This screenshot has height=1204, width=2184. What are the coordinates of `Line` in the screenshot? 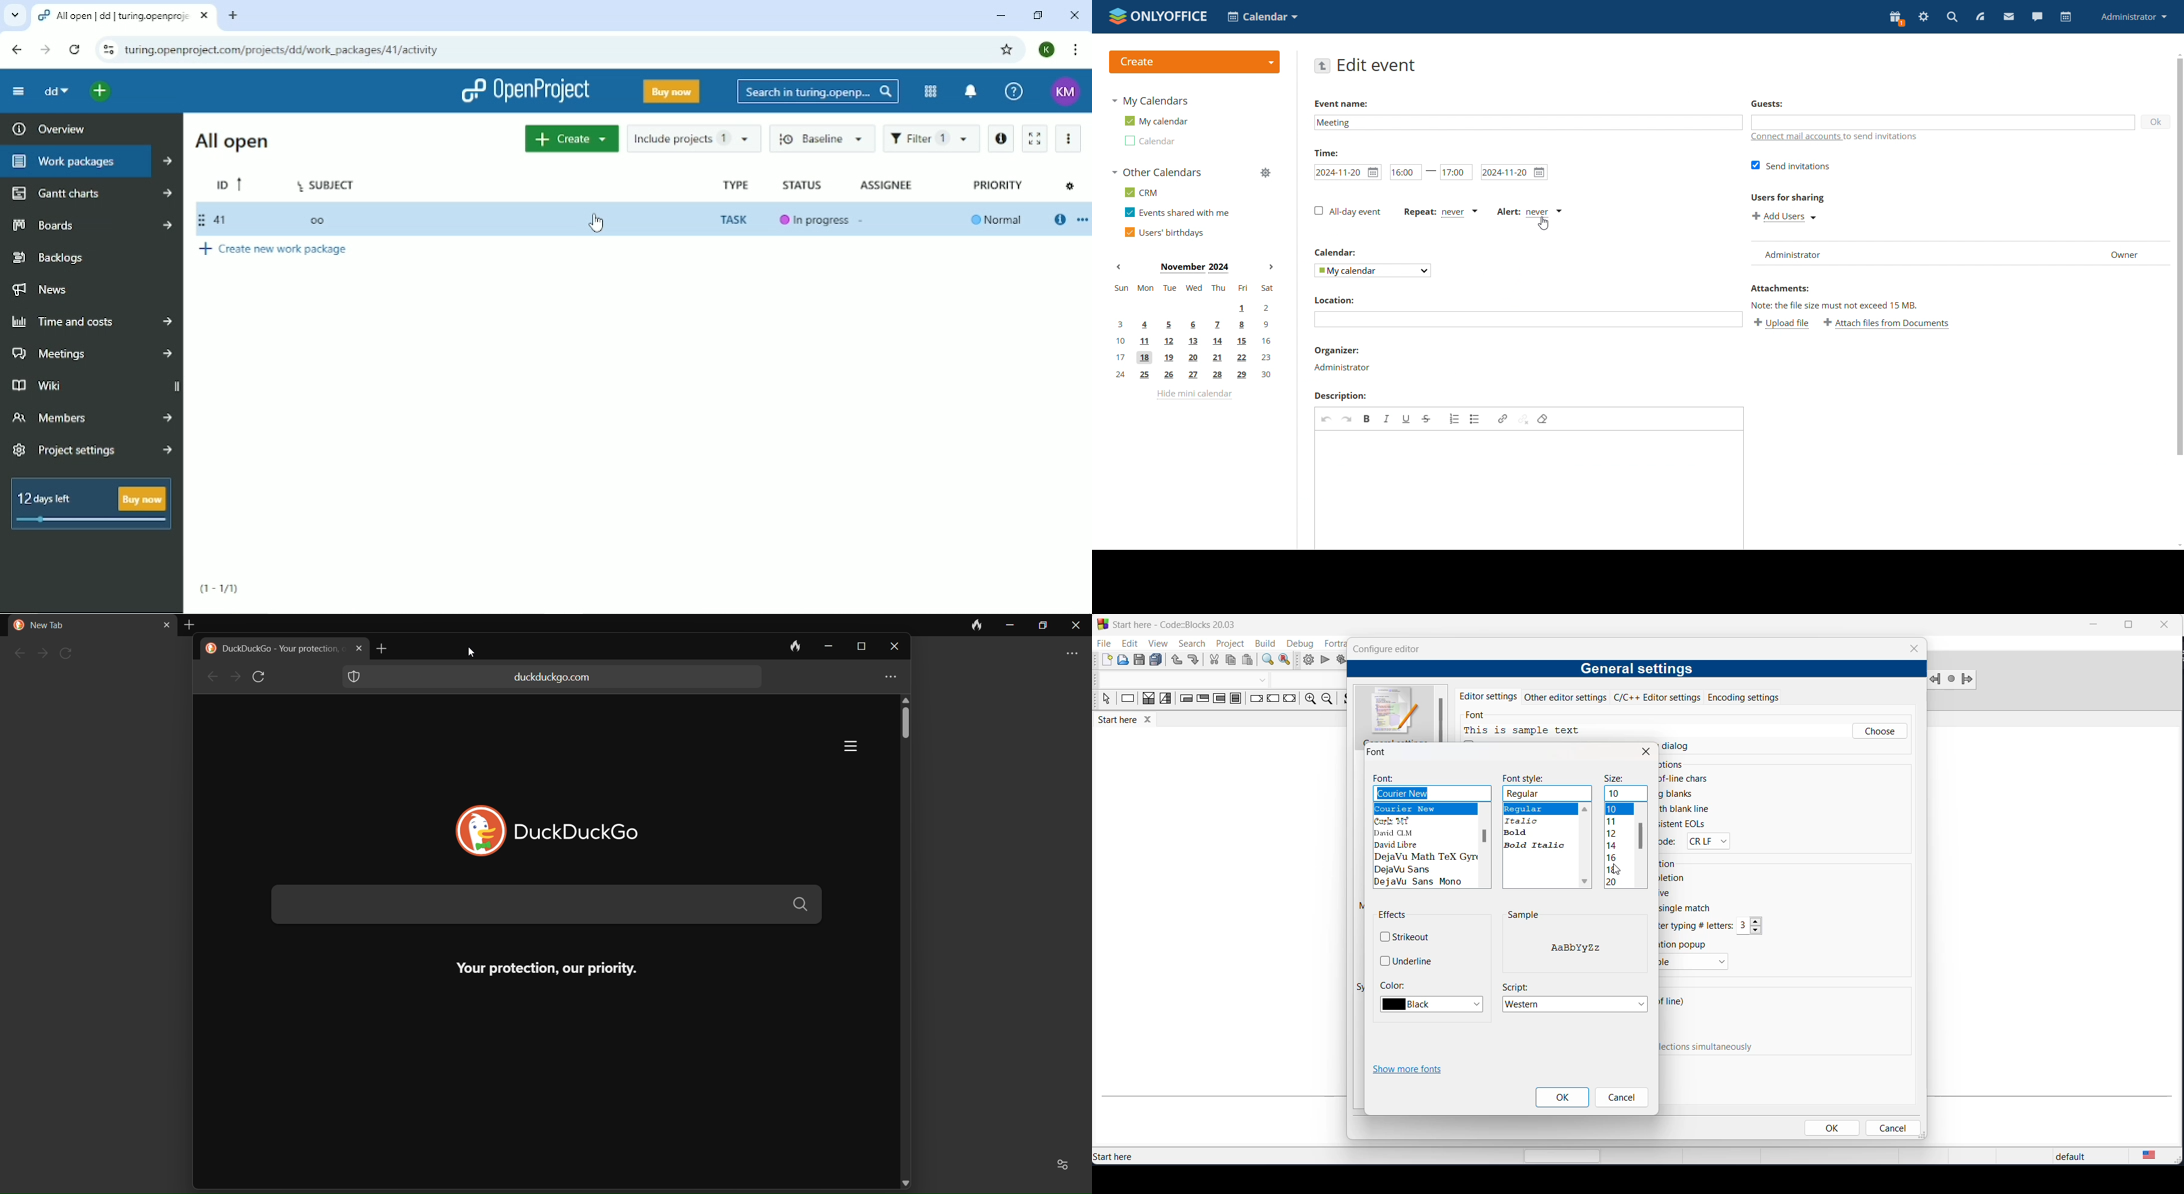 It's located at (1676, 1003).